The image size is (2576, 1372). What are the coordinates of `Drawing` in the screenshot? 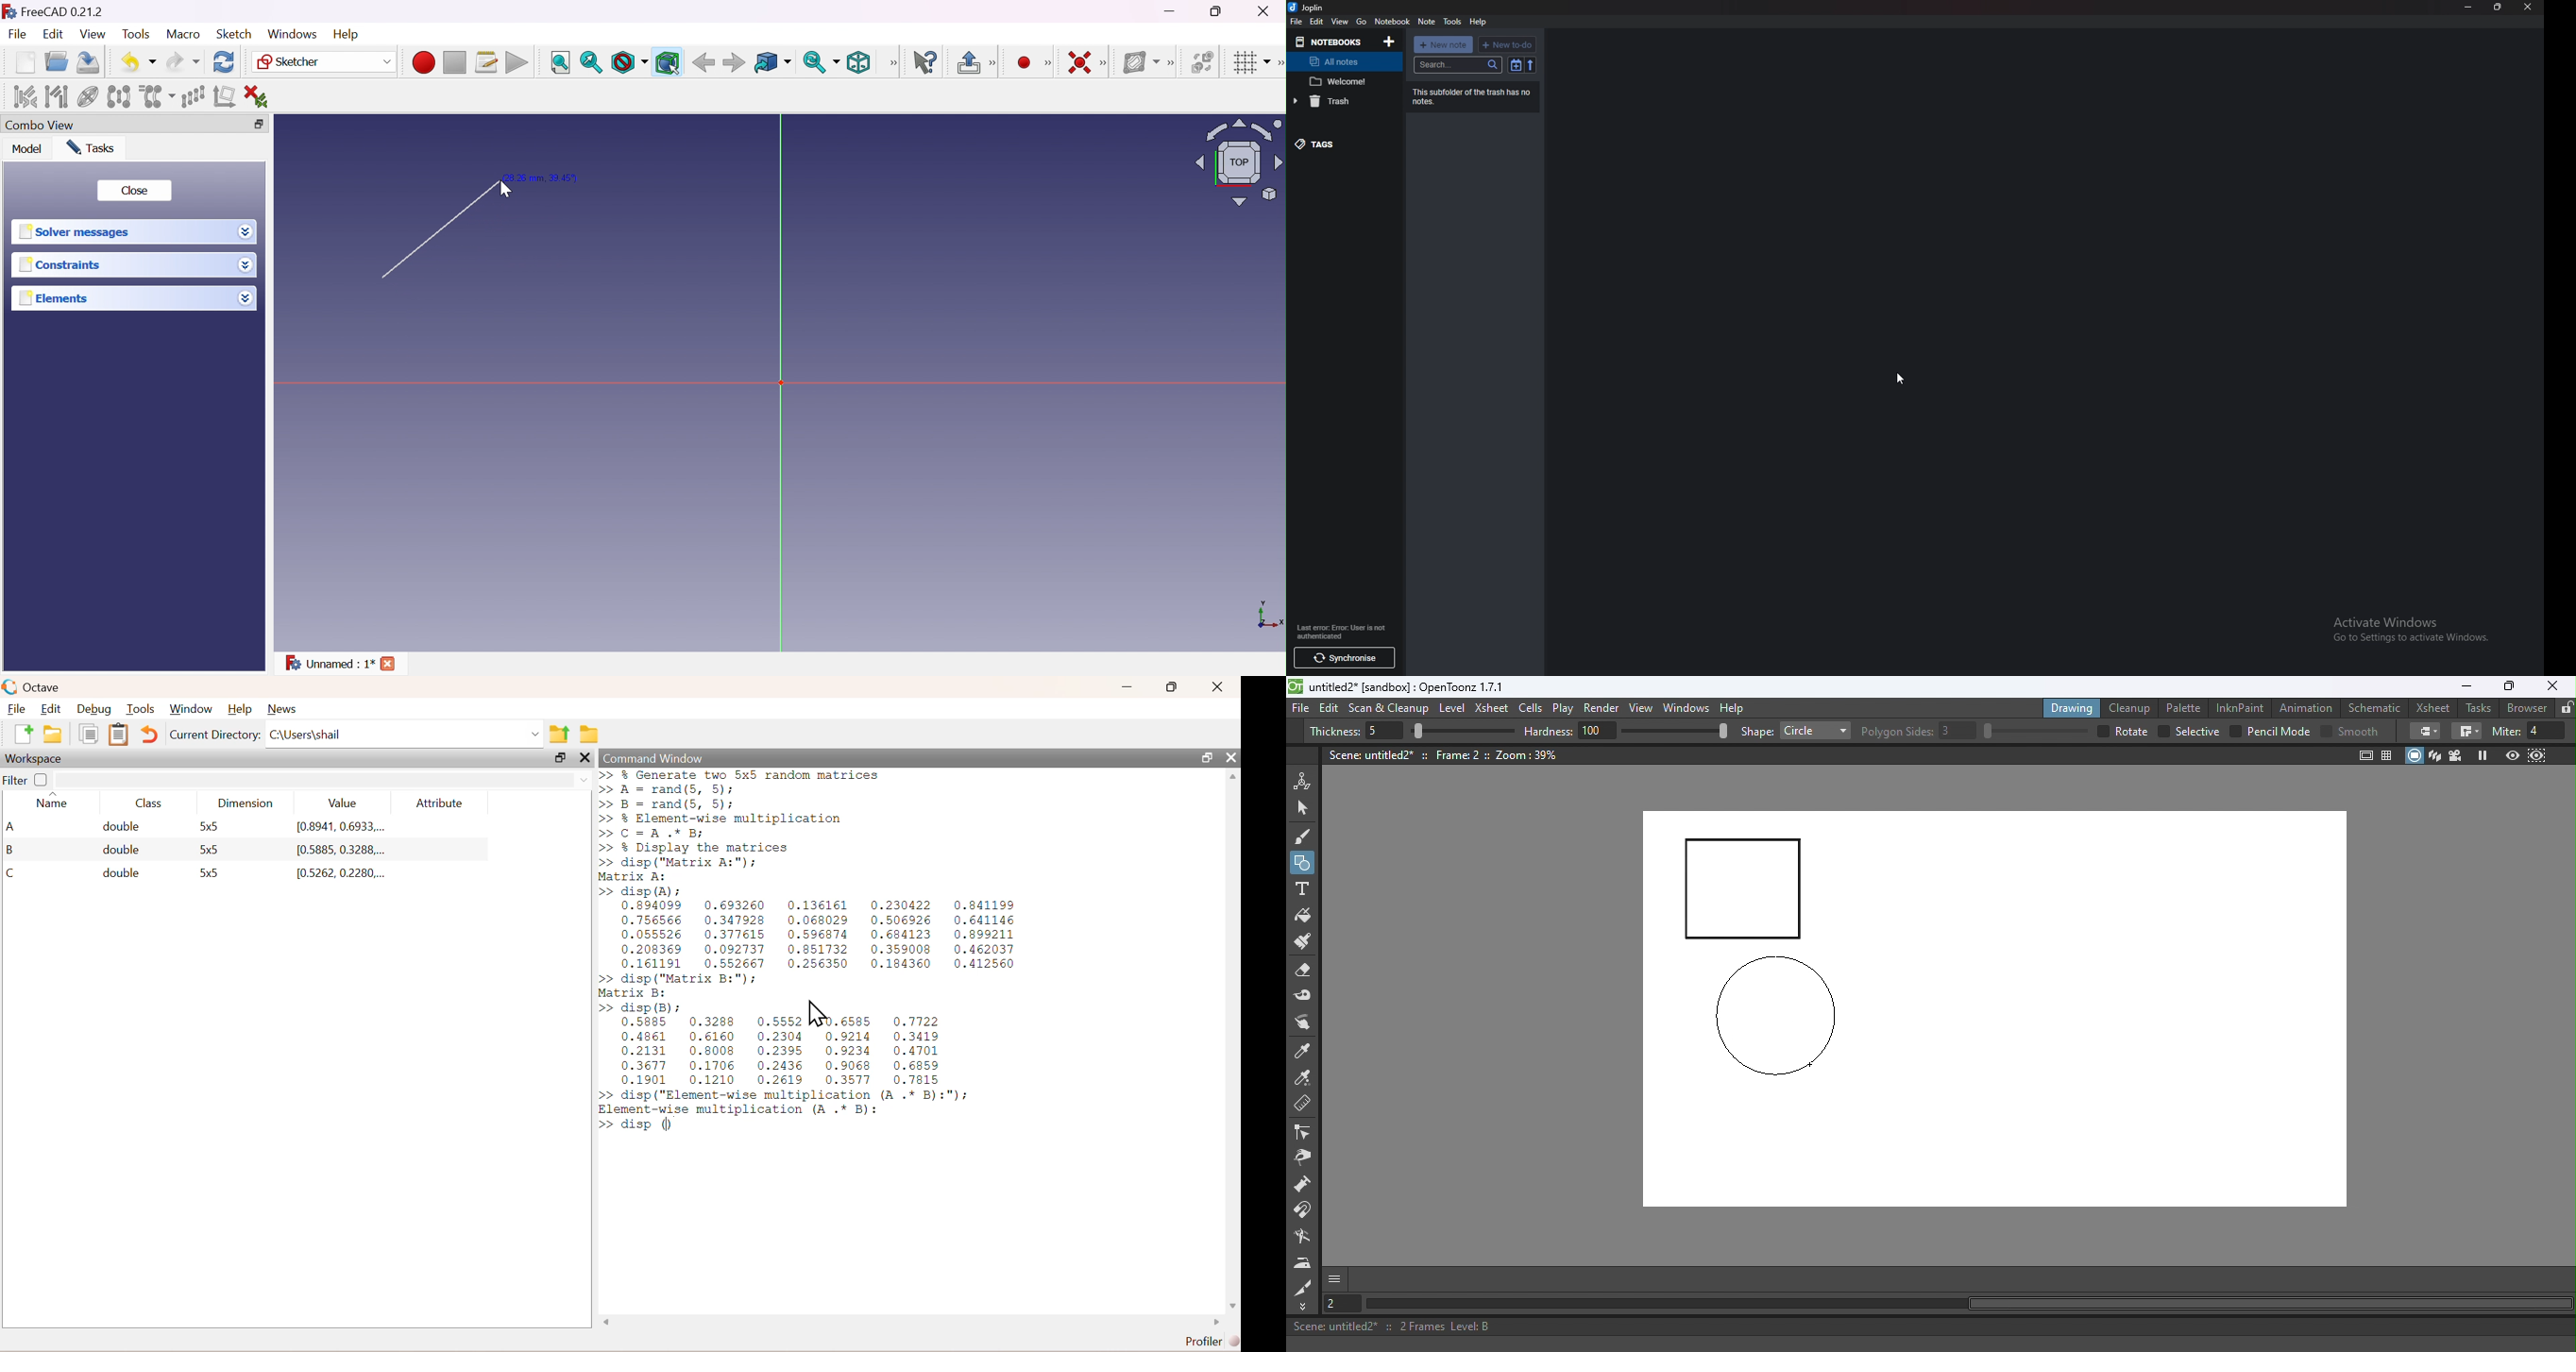 It's located at (2074, 707).